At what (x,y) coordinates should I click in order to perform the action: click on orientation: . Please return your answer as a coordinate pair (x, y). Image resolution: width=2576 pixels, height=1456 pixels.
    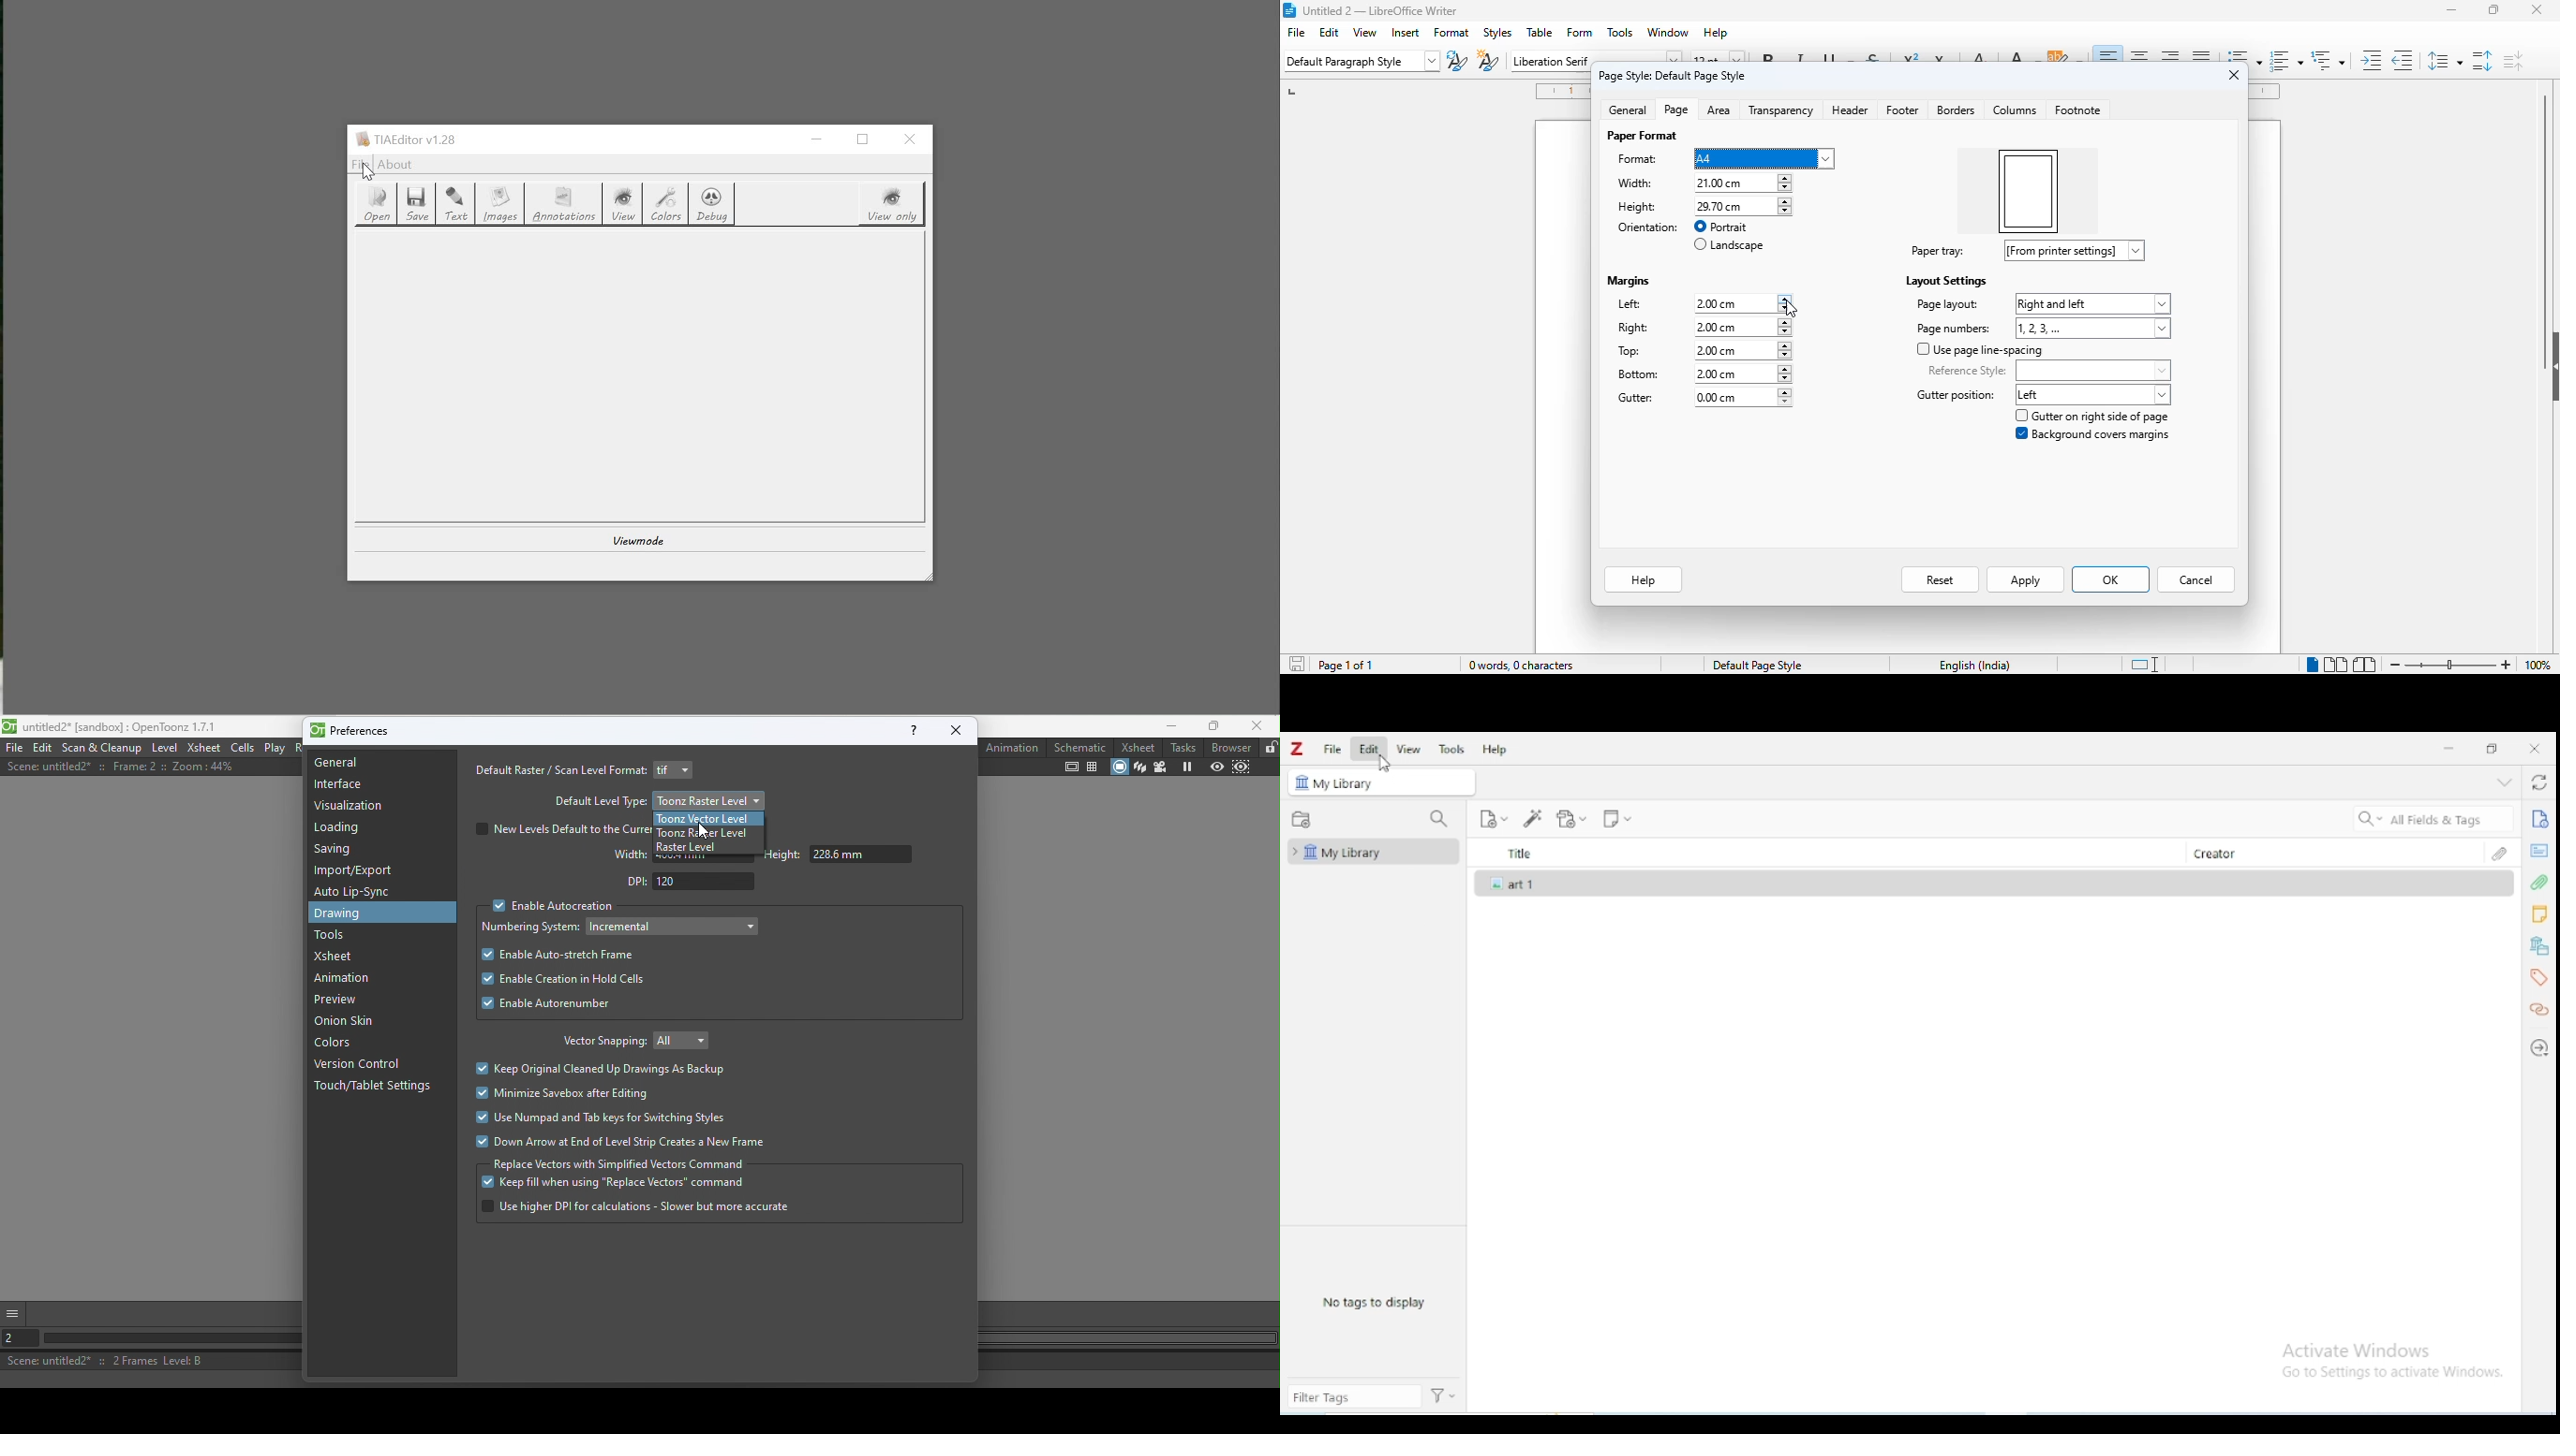
    Looking at the image, I should click on (1649, 227).